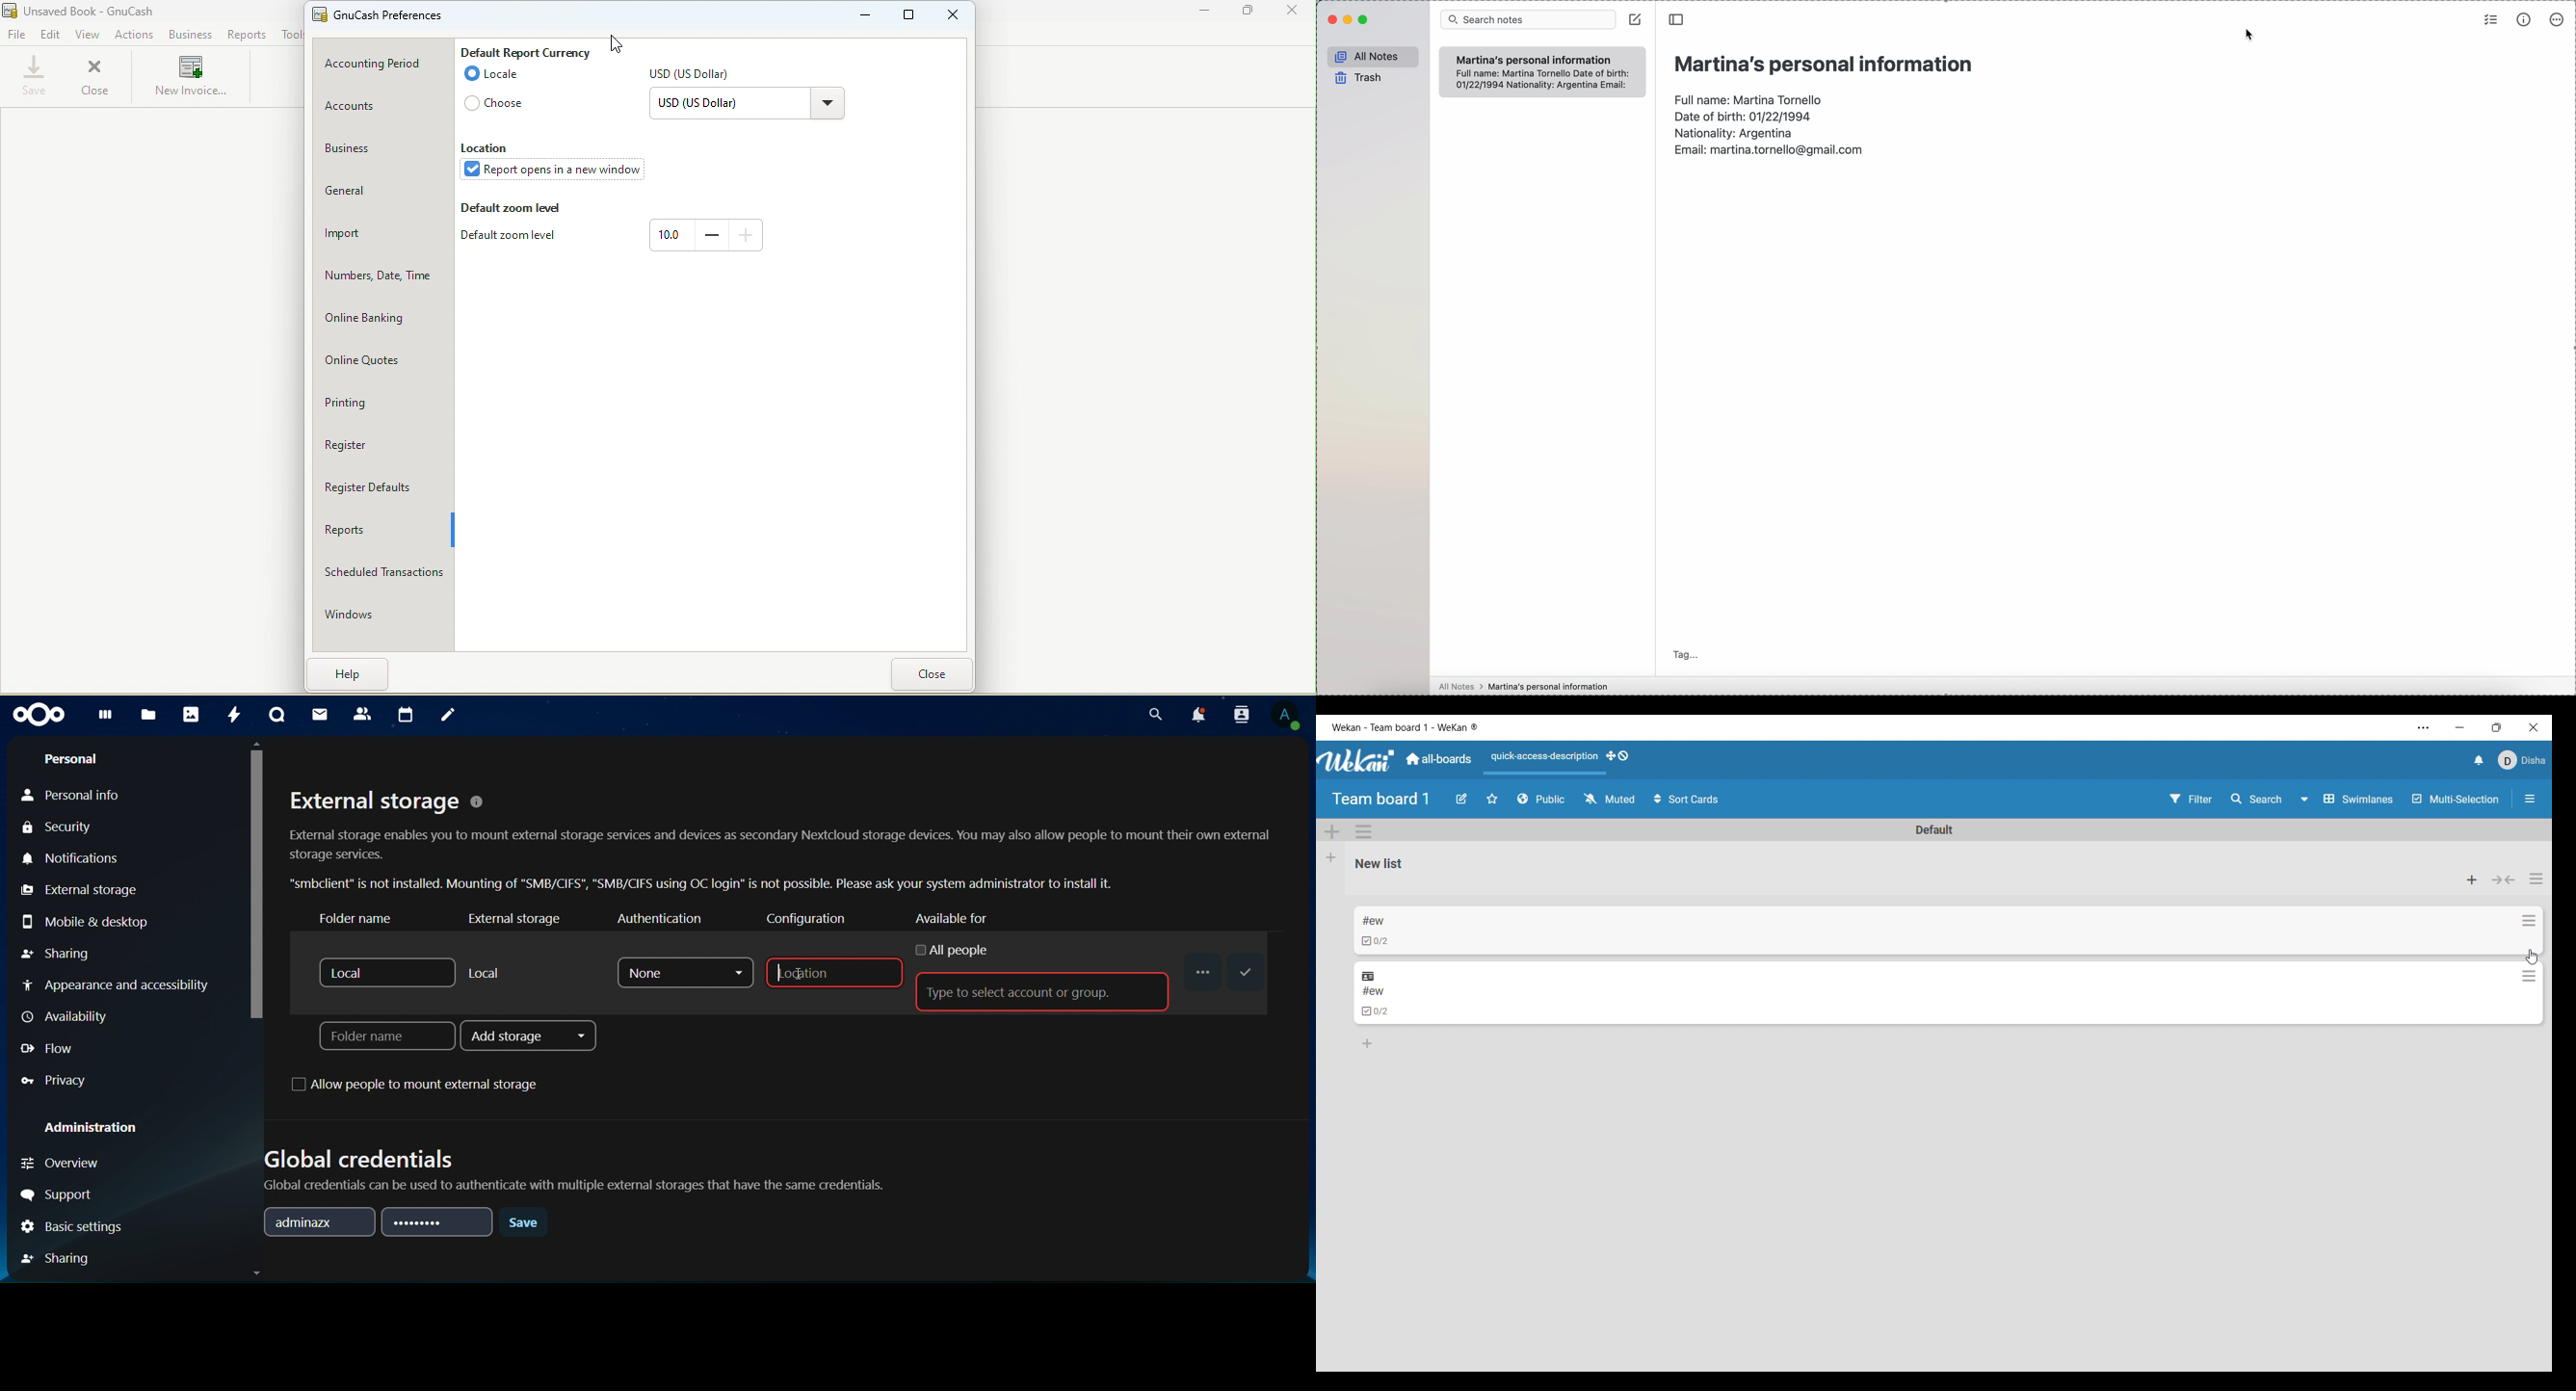 This screenshot has height=1400, width=2576. Describe the element at coordinates (89, 35) in the screenshot. I see `View` at that location.